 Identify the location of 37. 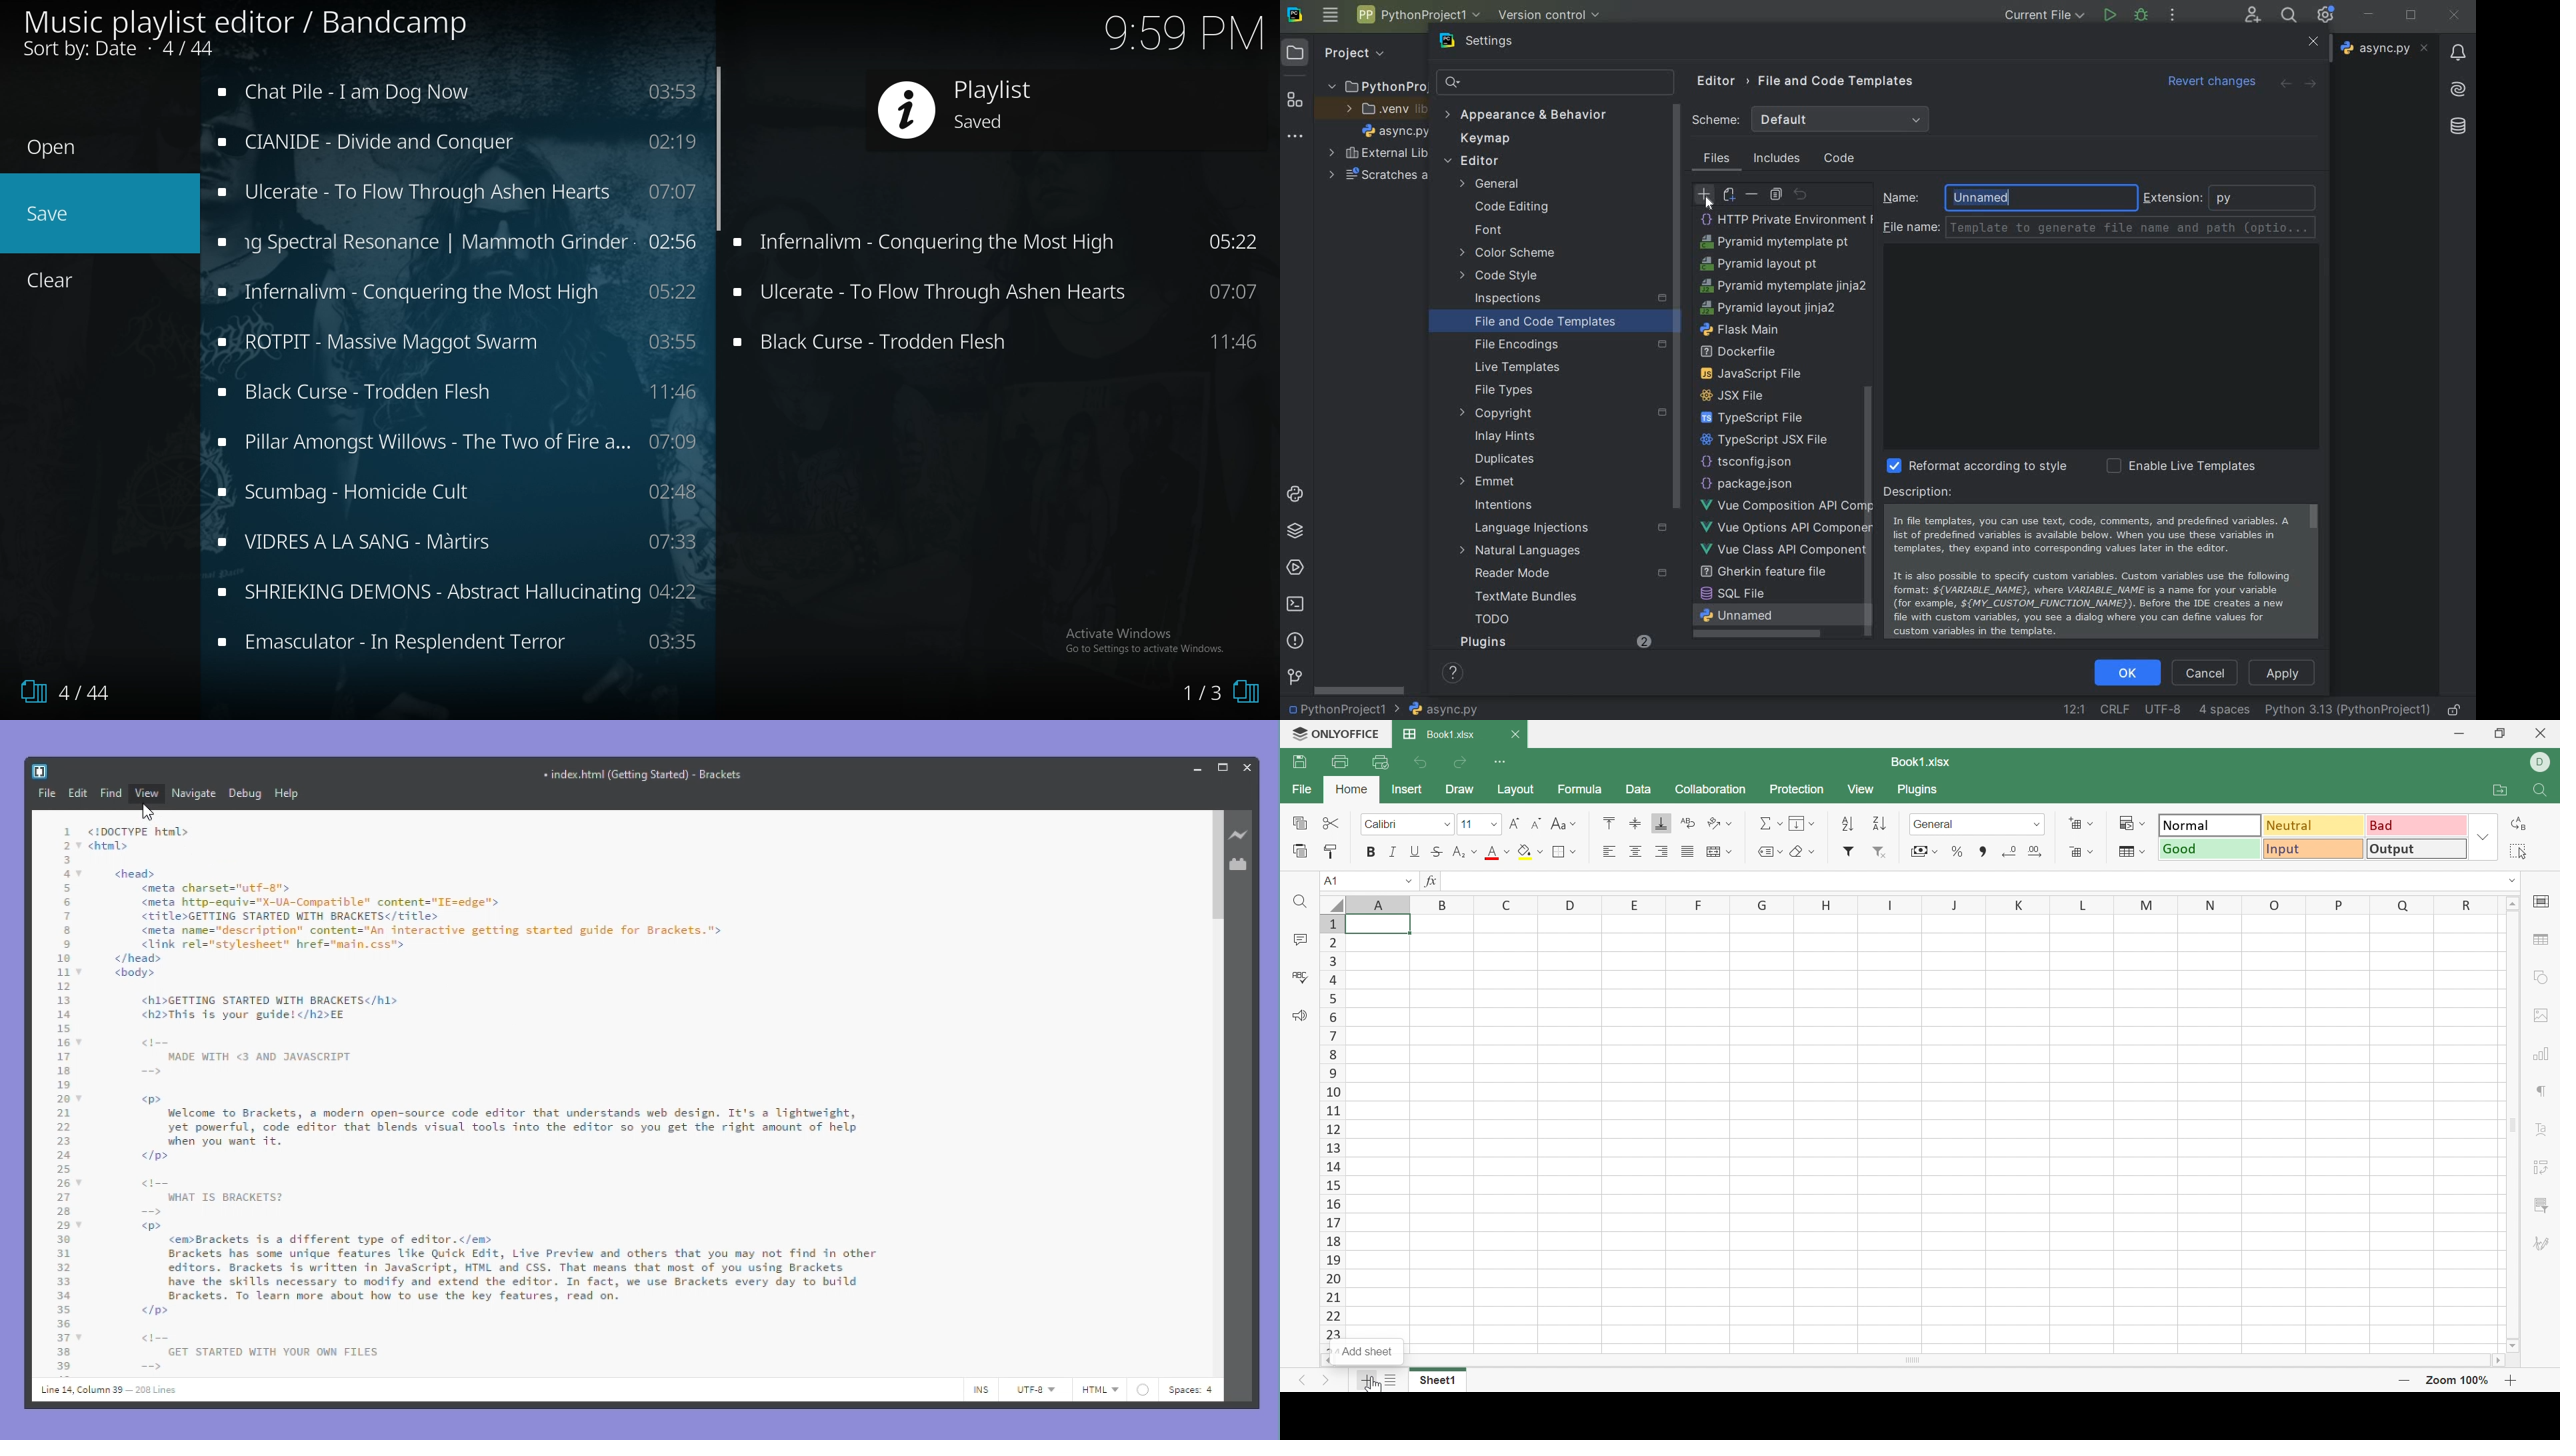
(63, 1338).